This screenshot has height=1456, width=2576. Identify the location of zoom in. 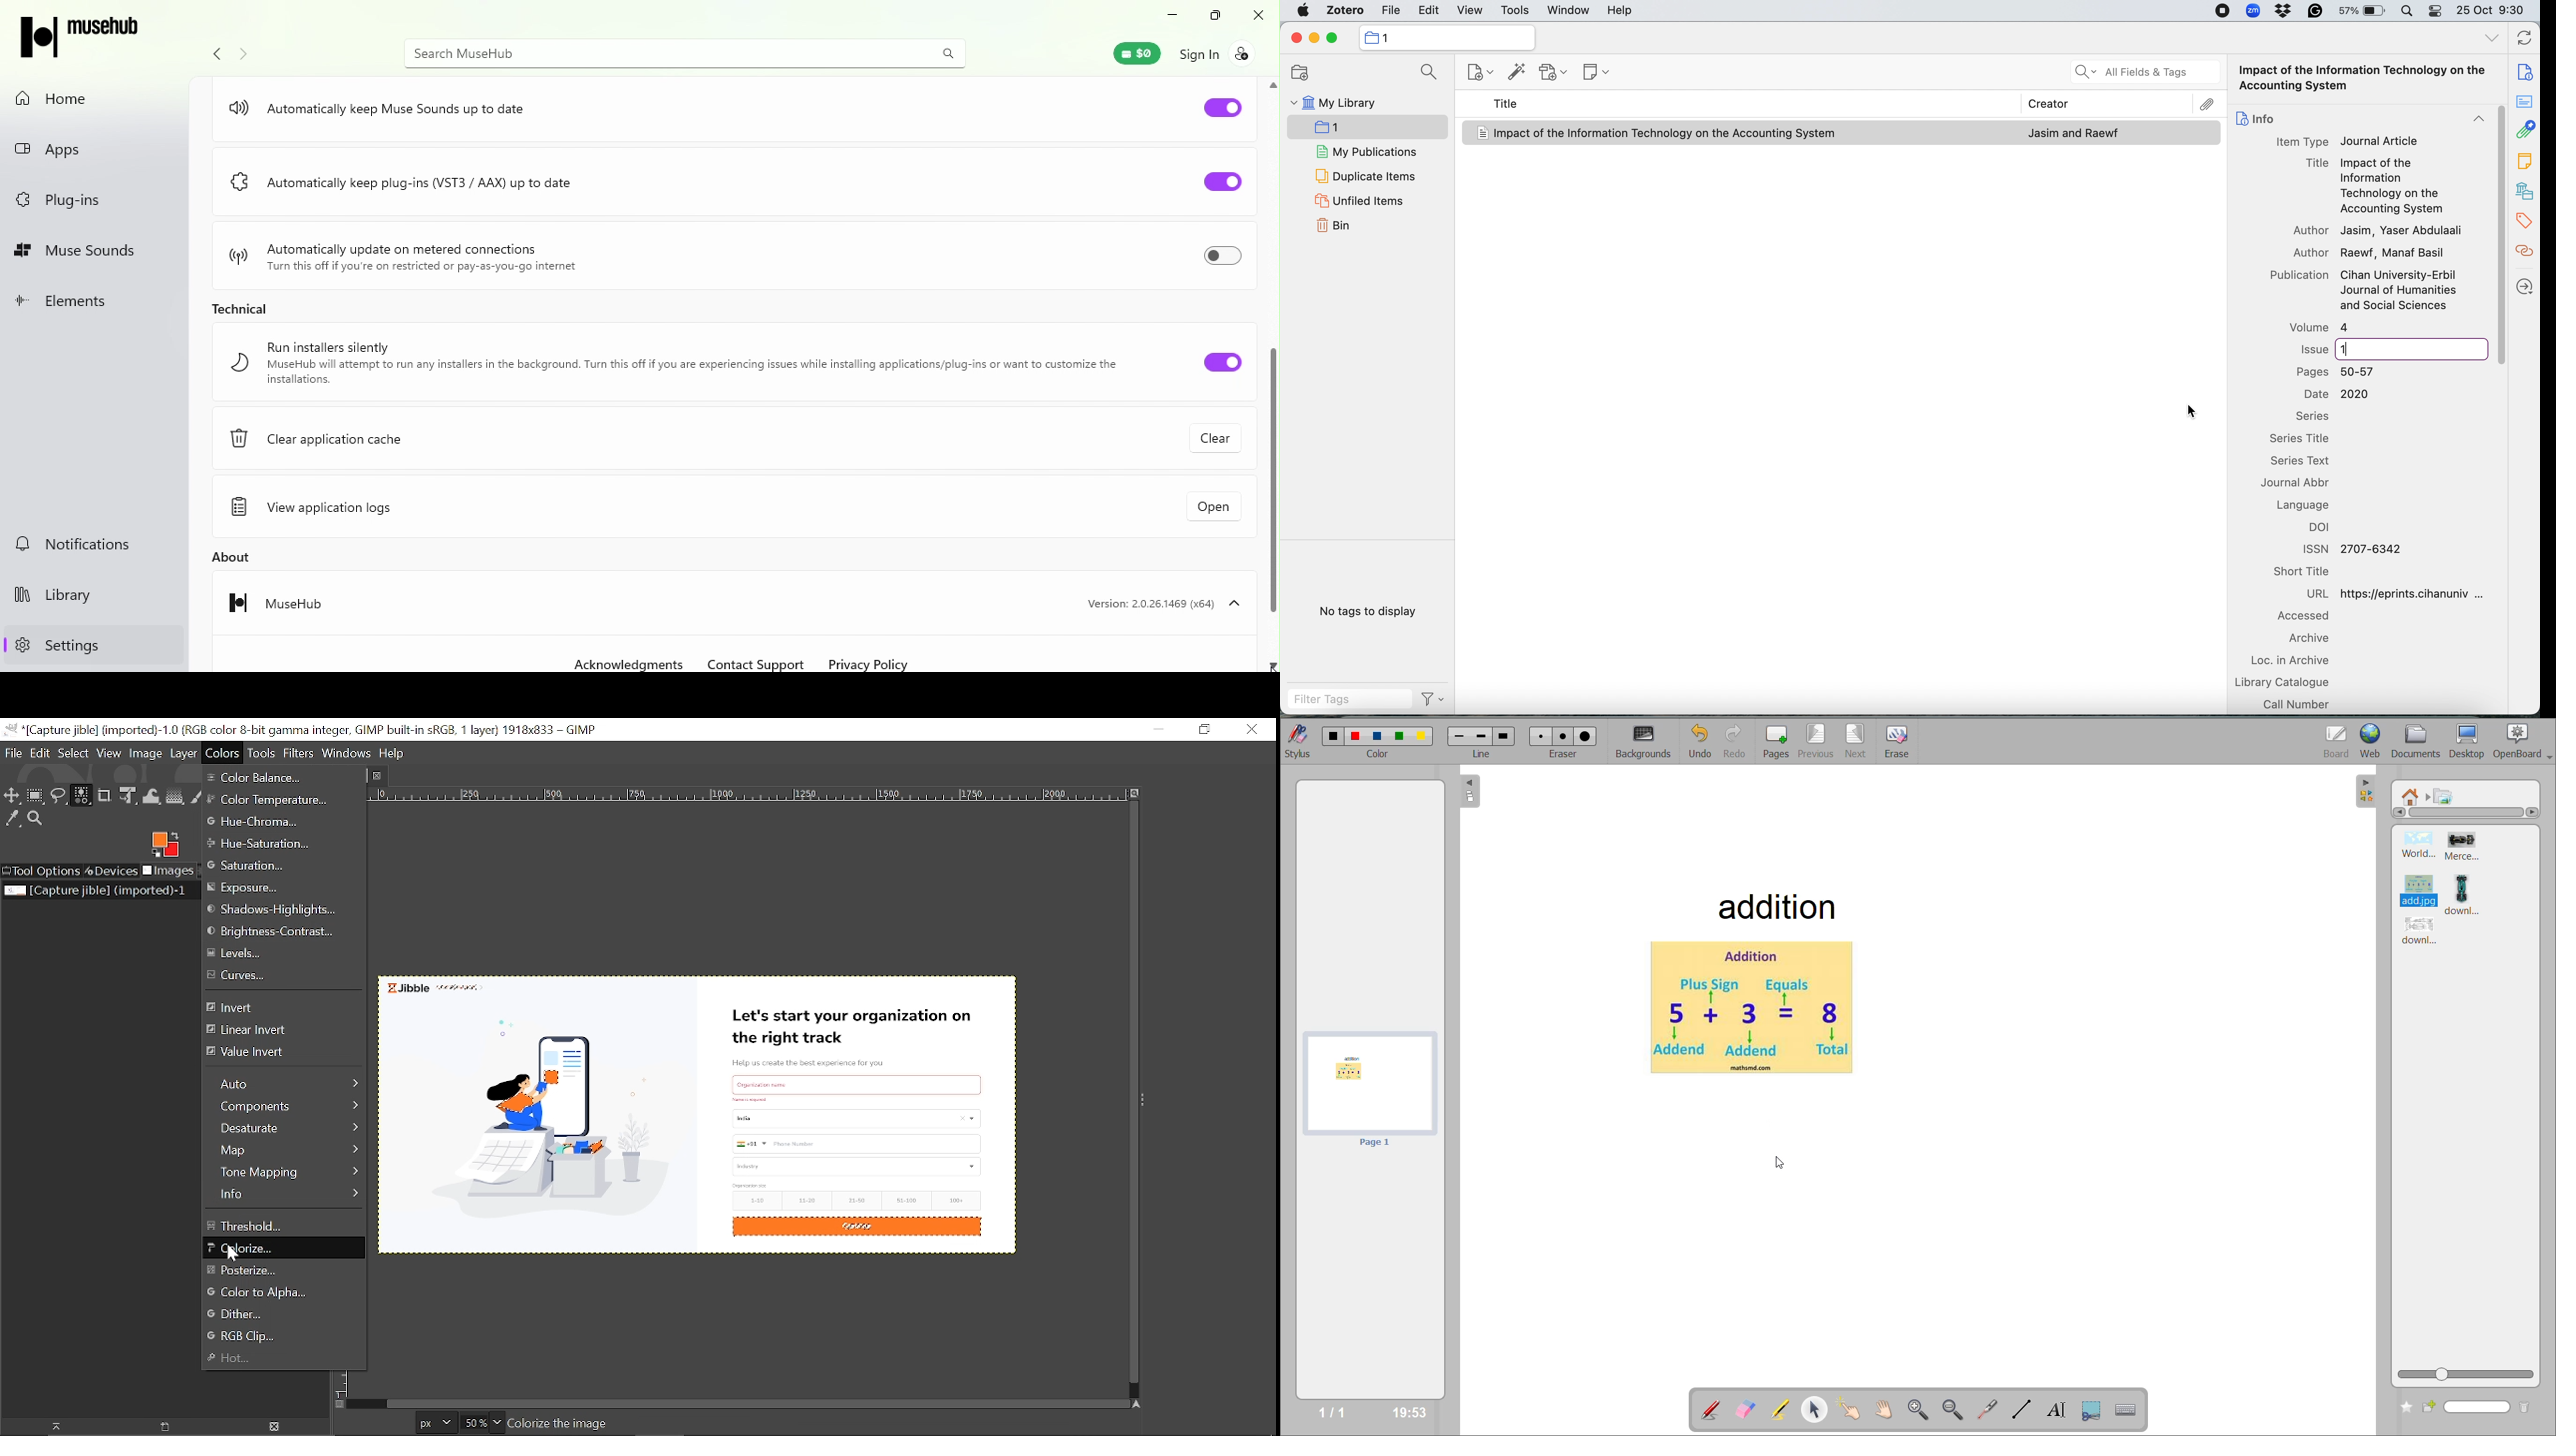
(1919, 1408).